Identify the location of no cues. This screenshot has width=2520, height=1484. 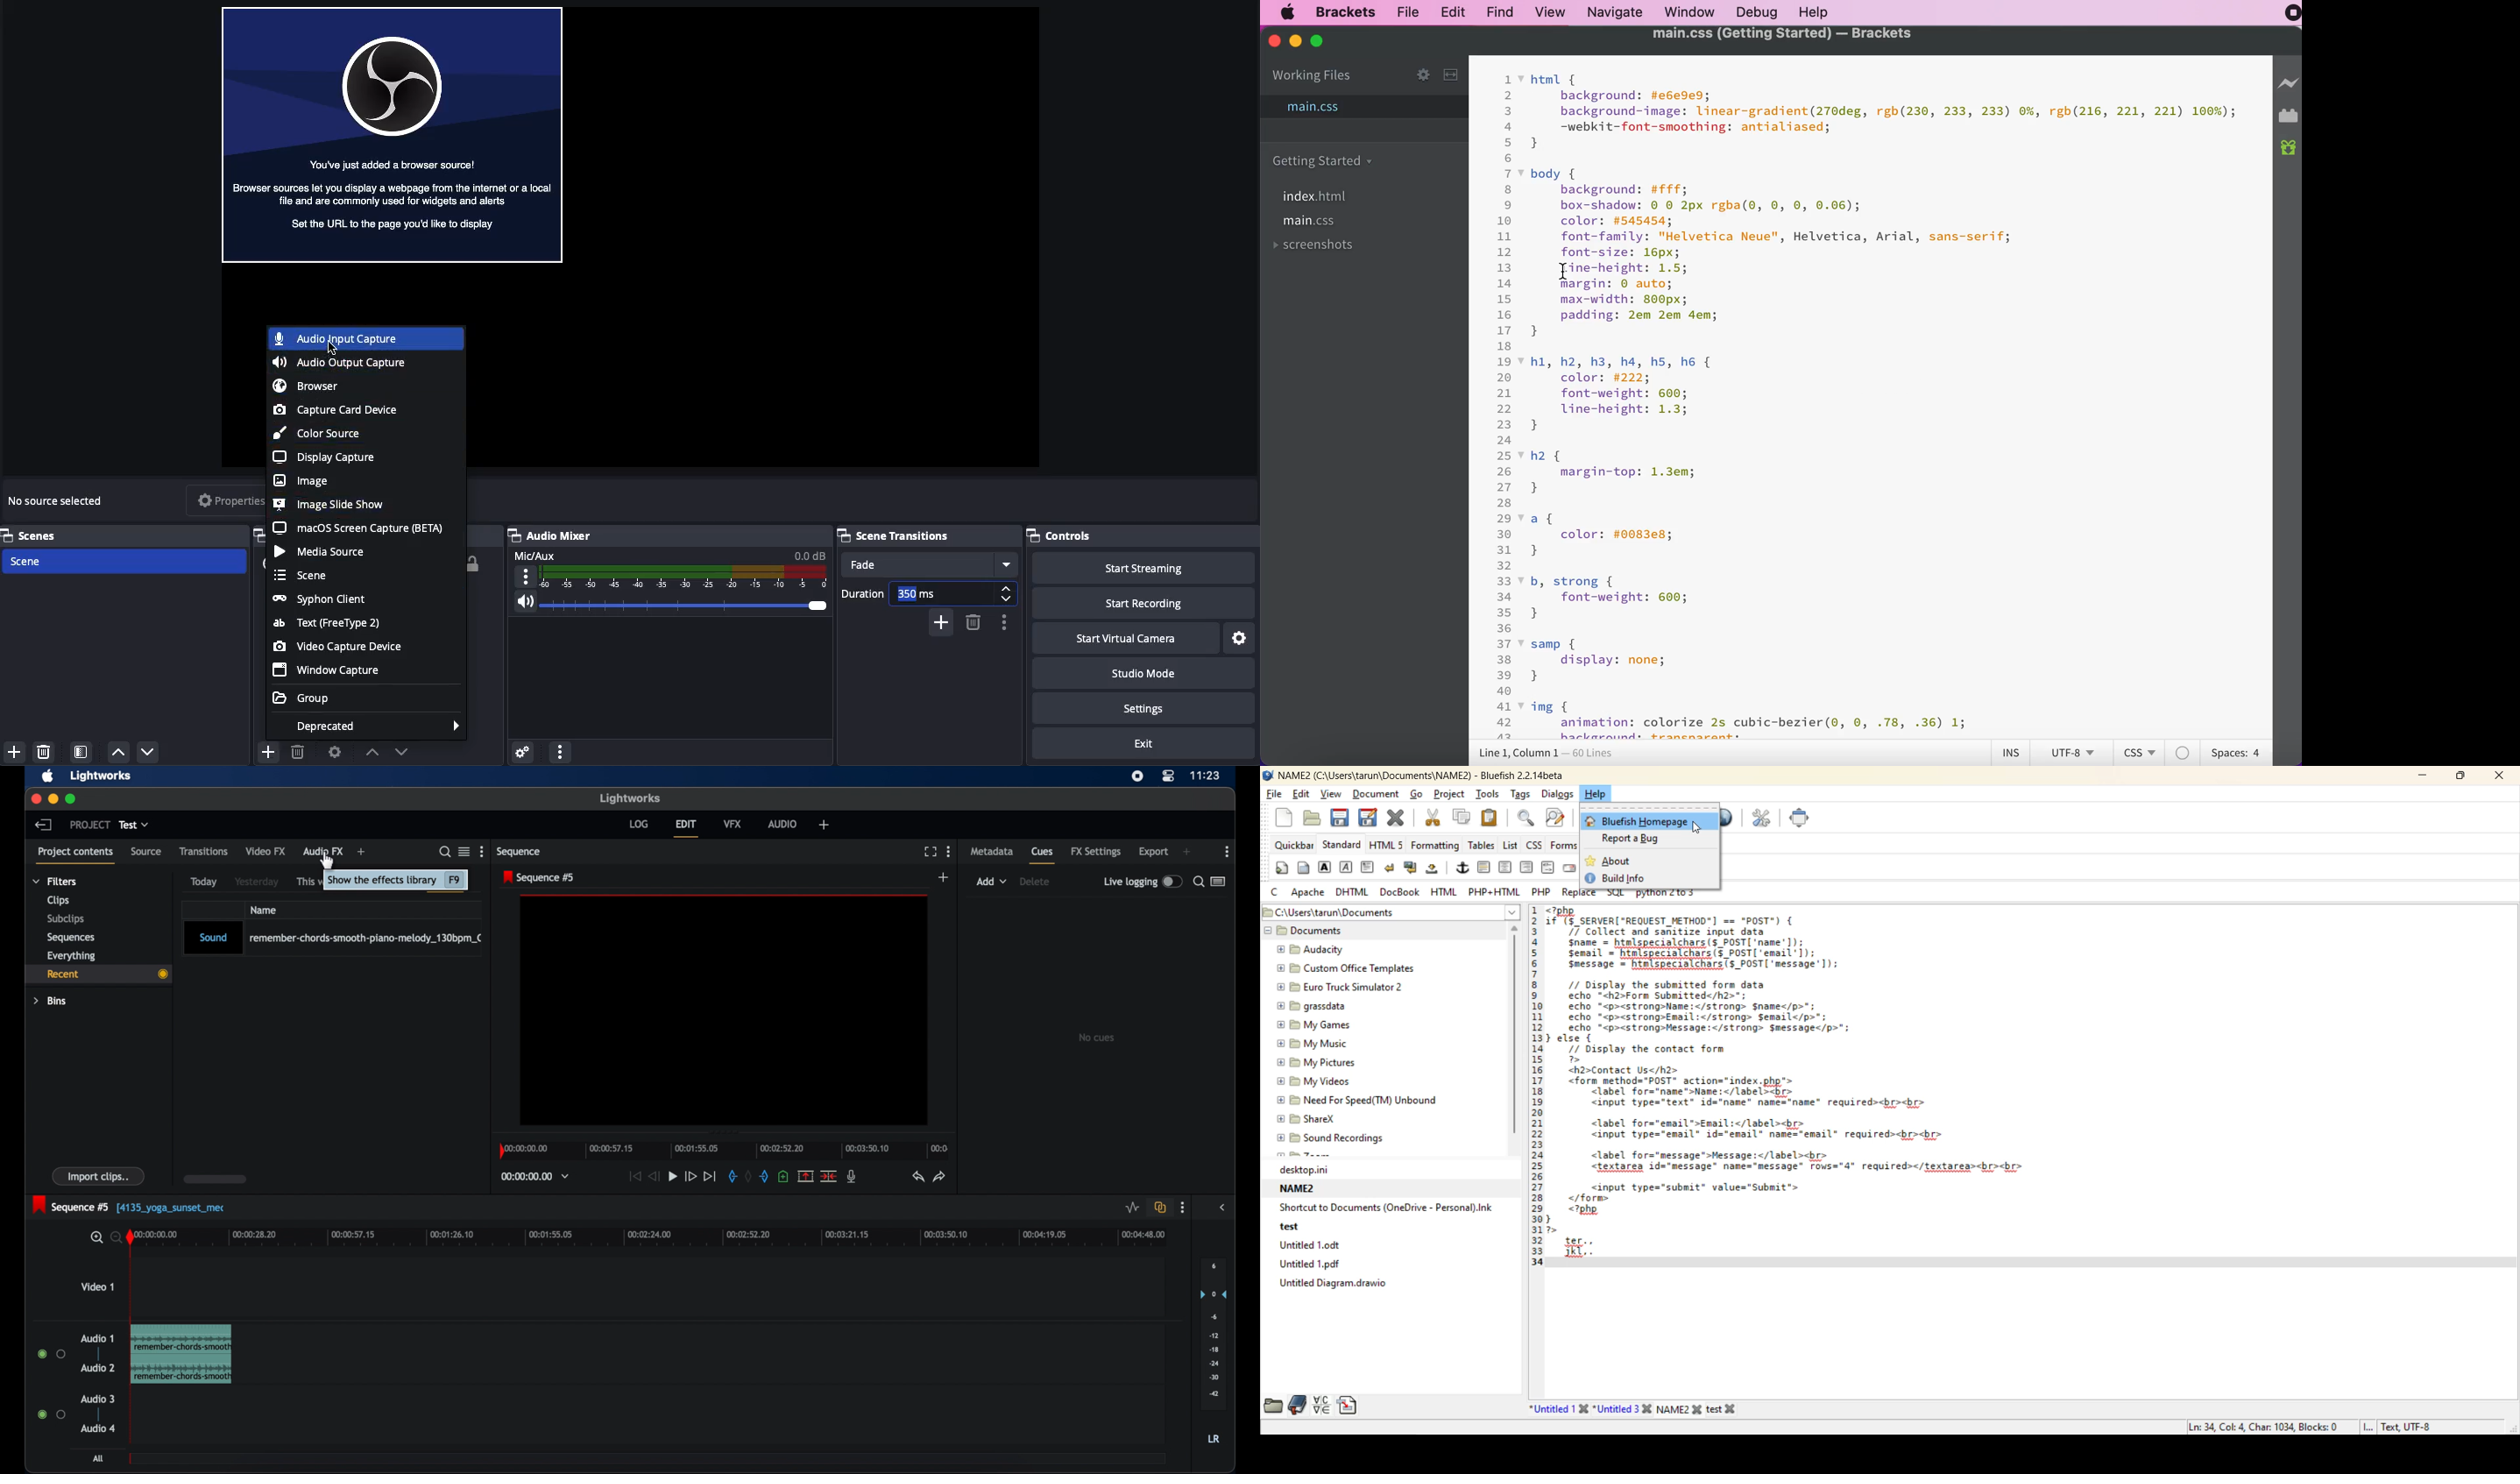
(1096, 1038).